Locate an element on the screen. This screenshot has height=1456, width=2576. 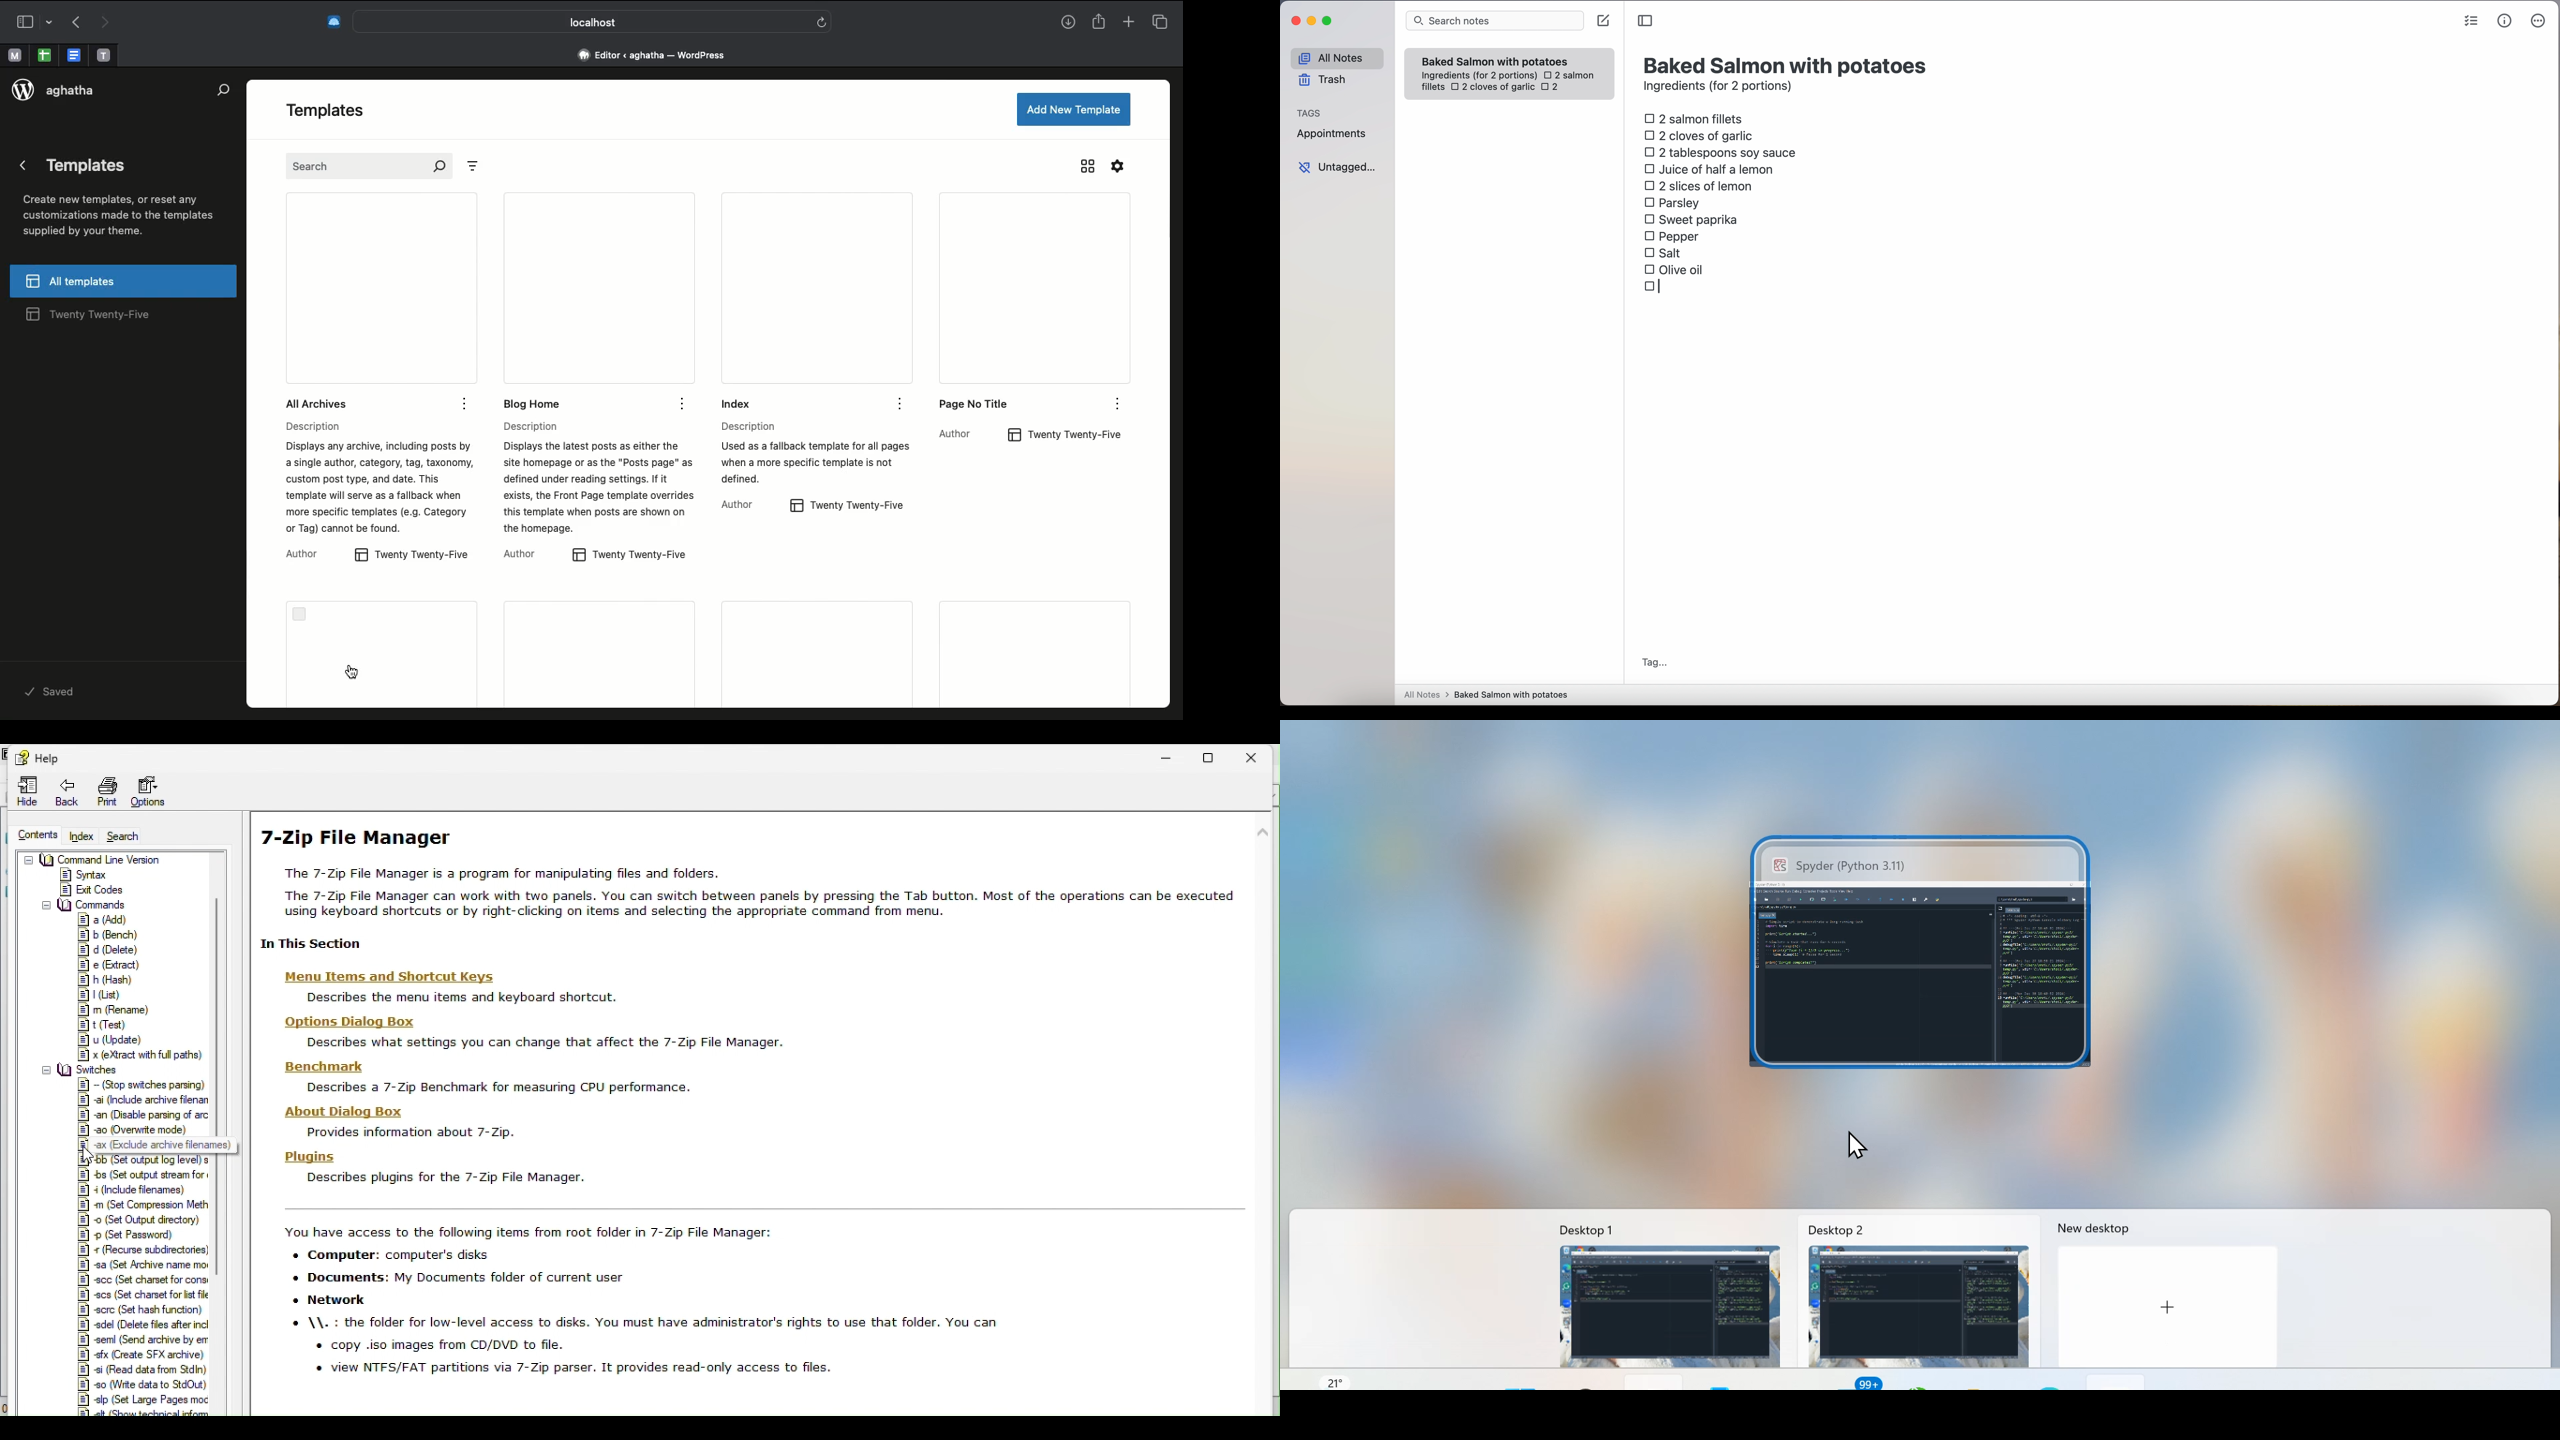
Share is located at coordinates (1098, 20).